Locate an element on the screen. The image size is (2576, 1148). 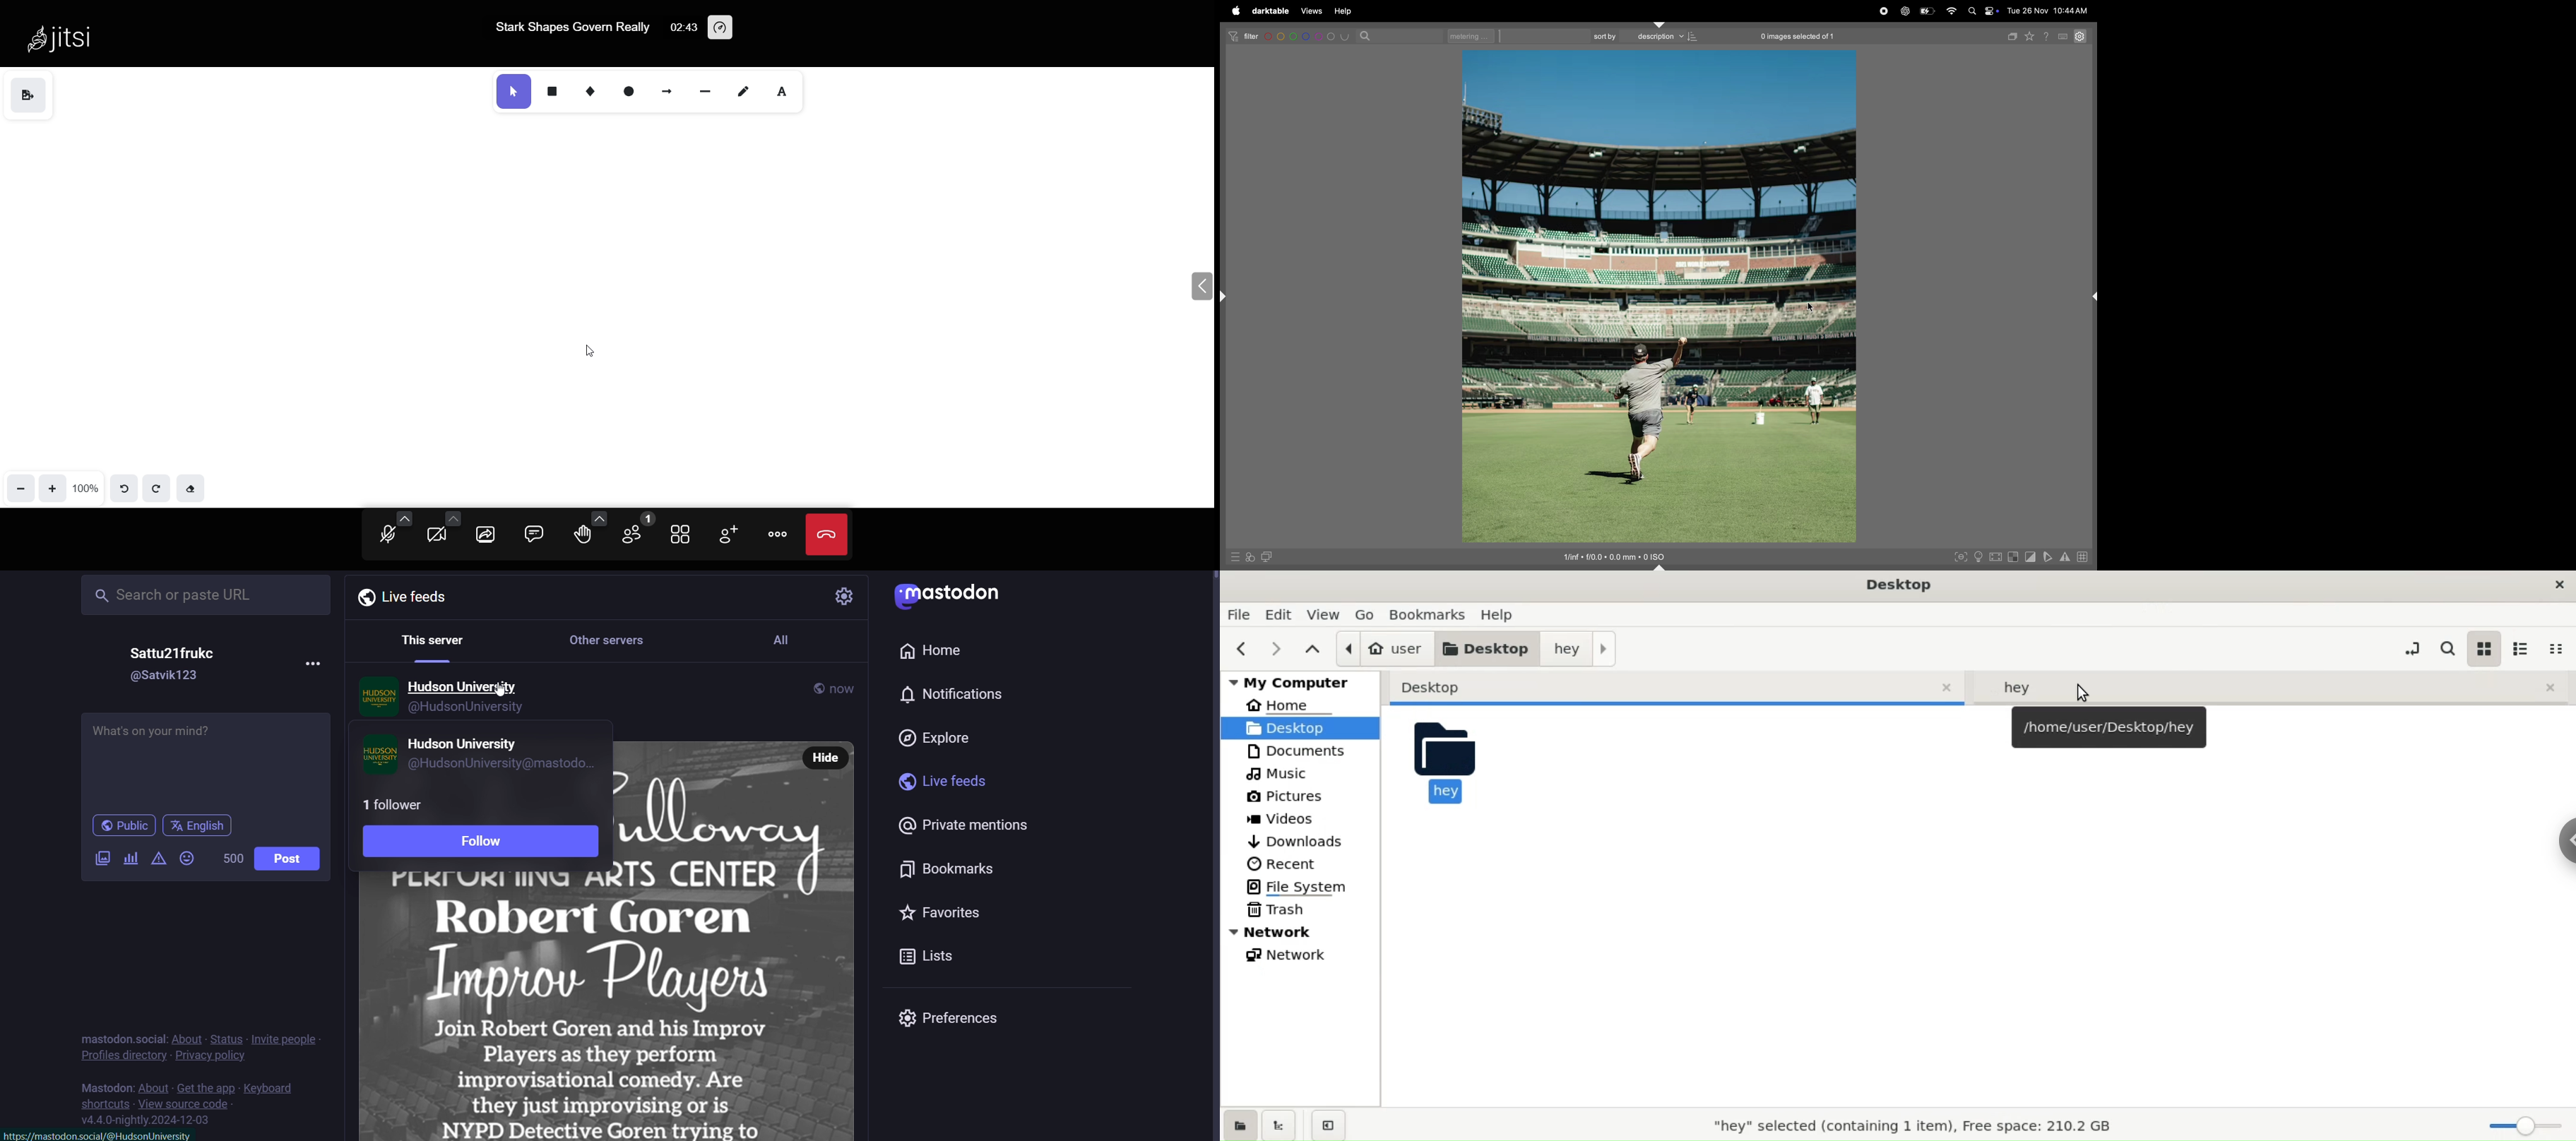
setting is located at coordinates (845, 595).